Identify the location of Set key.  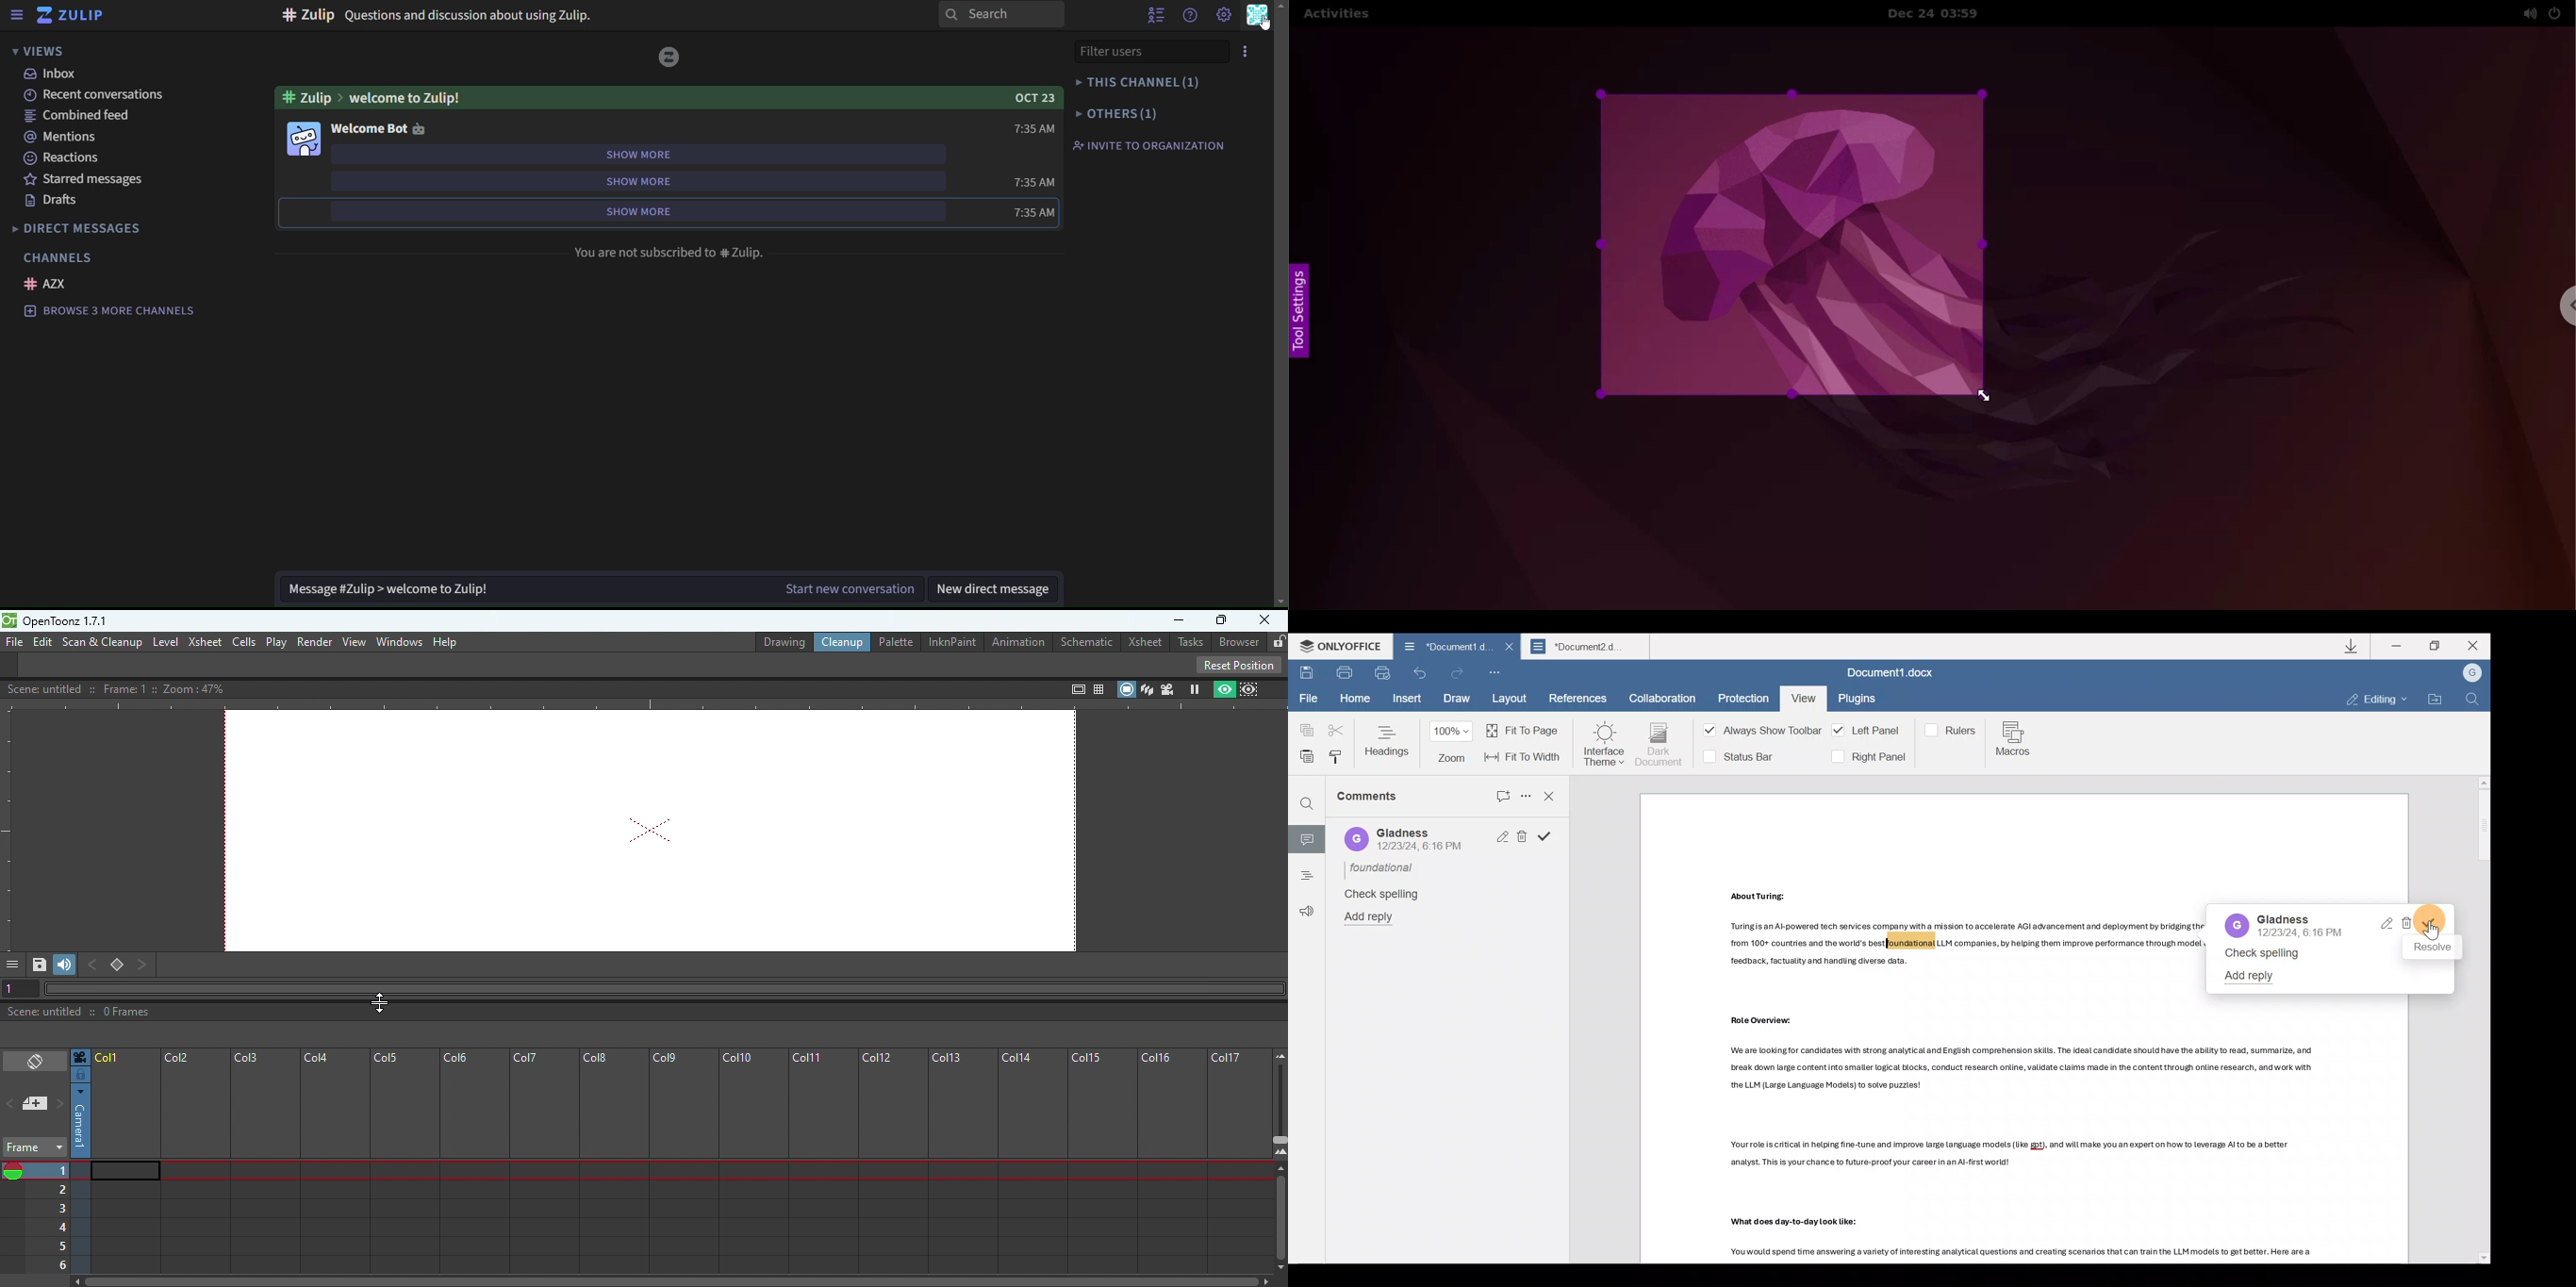
(116, 965).